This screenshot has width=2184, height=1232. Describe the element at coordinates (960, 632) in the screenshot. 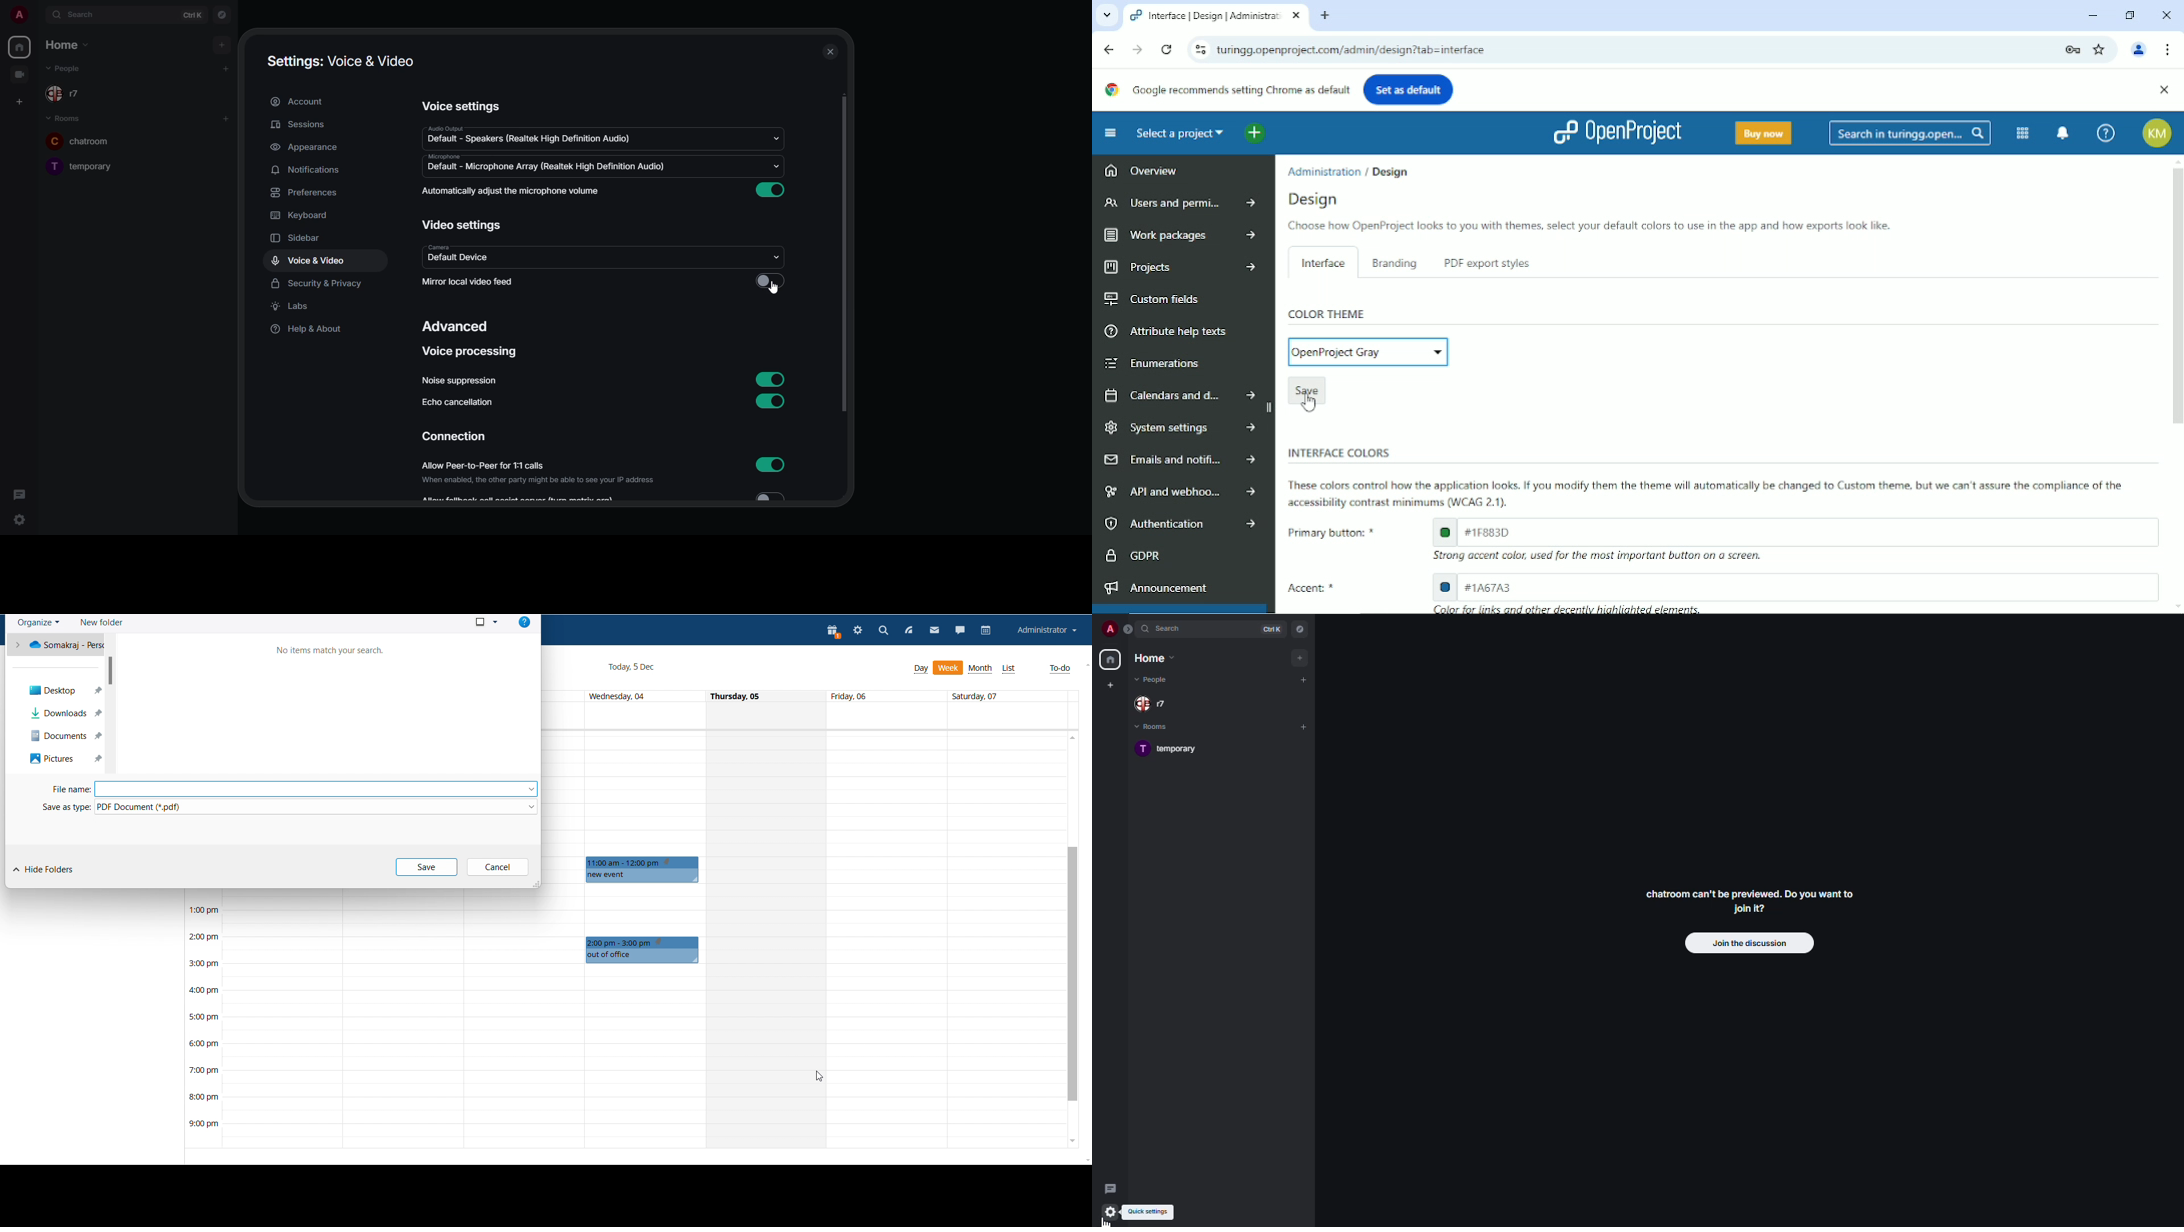

I see `chat` at that location.